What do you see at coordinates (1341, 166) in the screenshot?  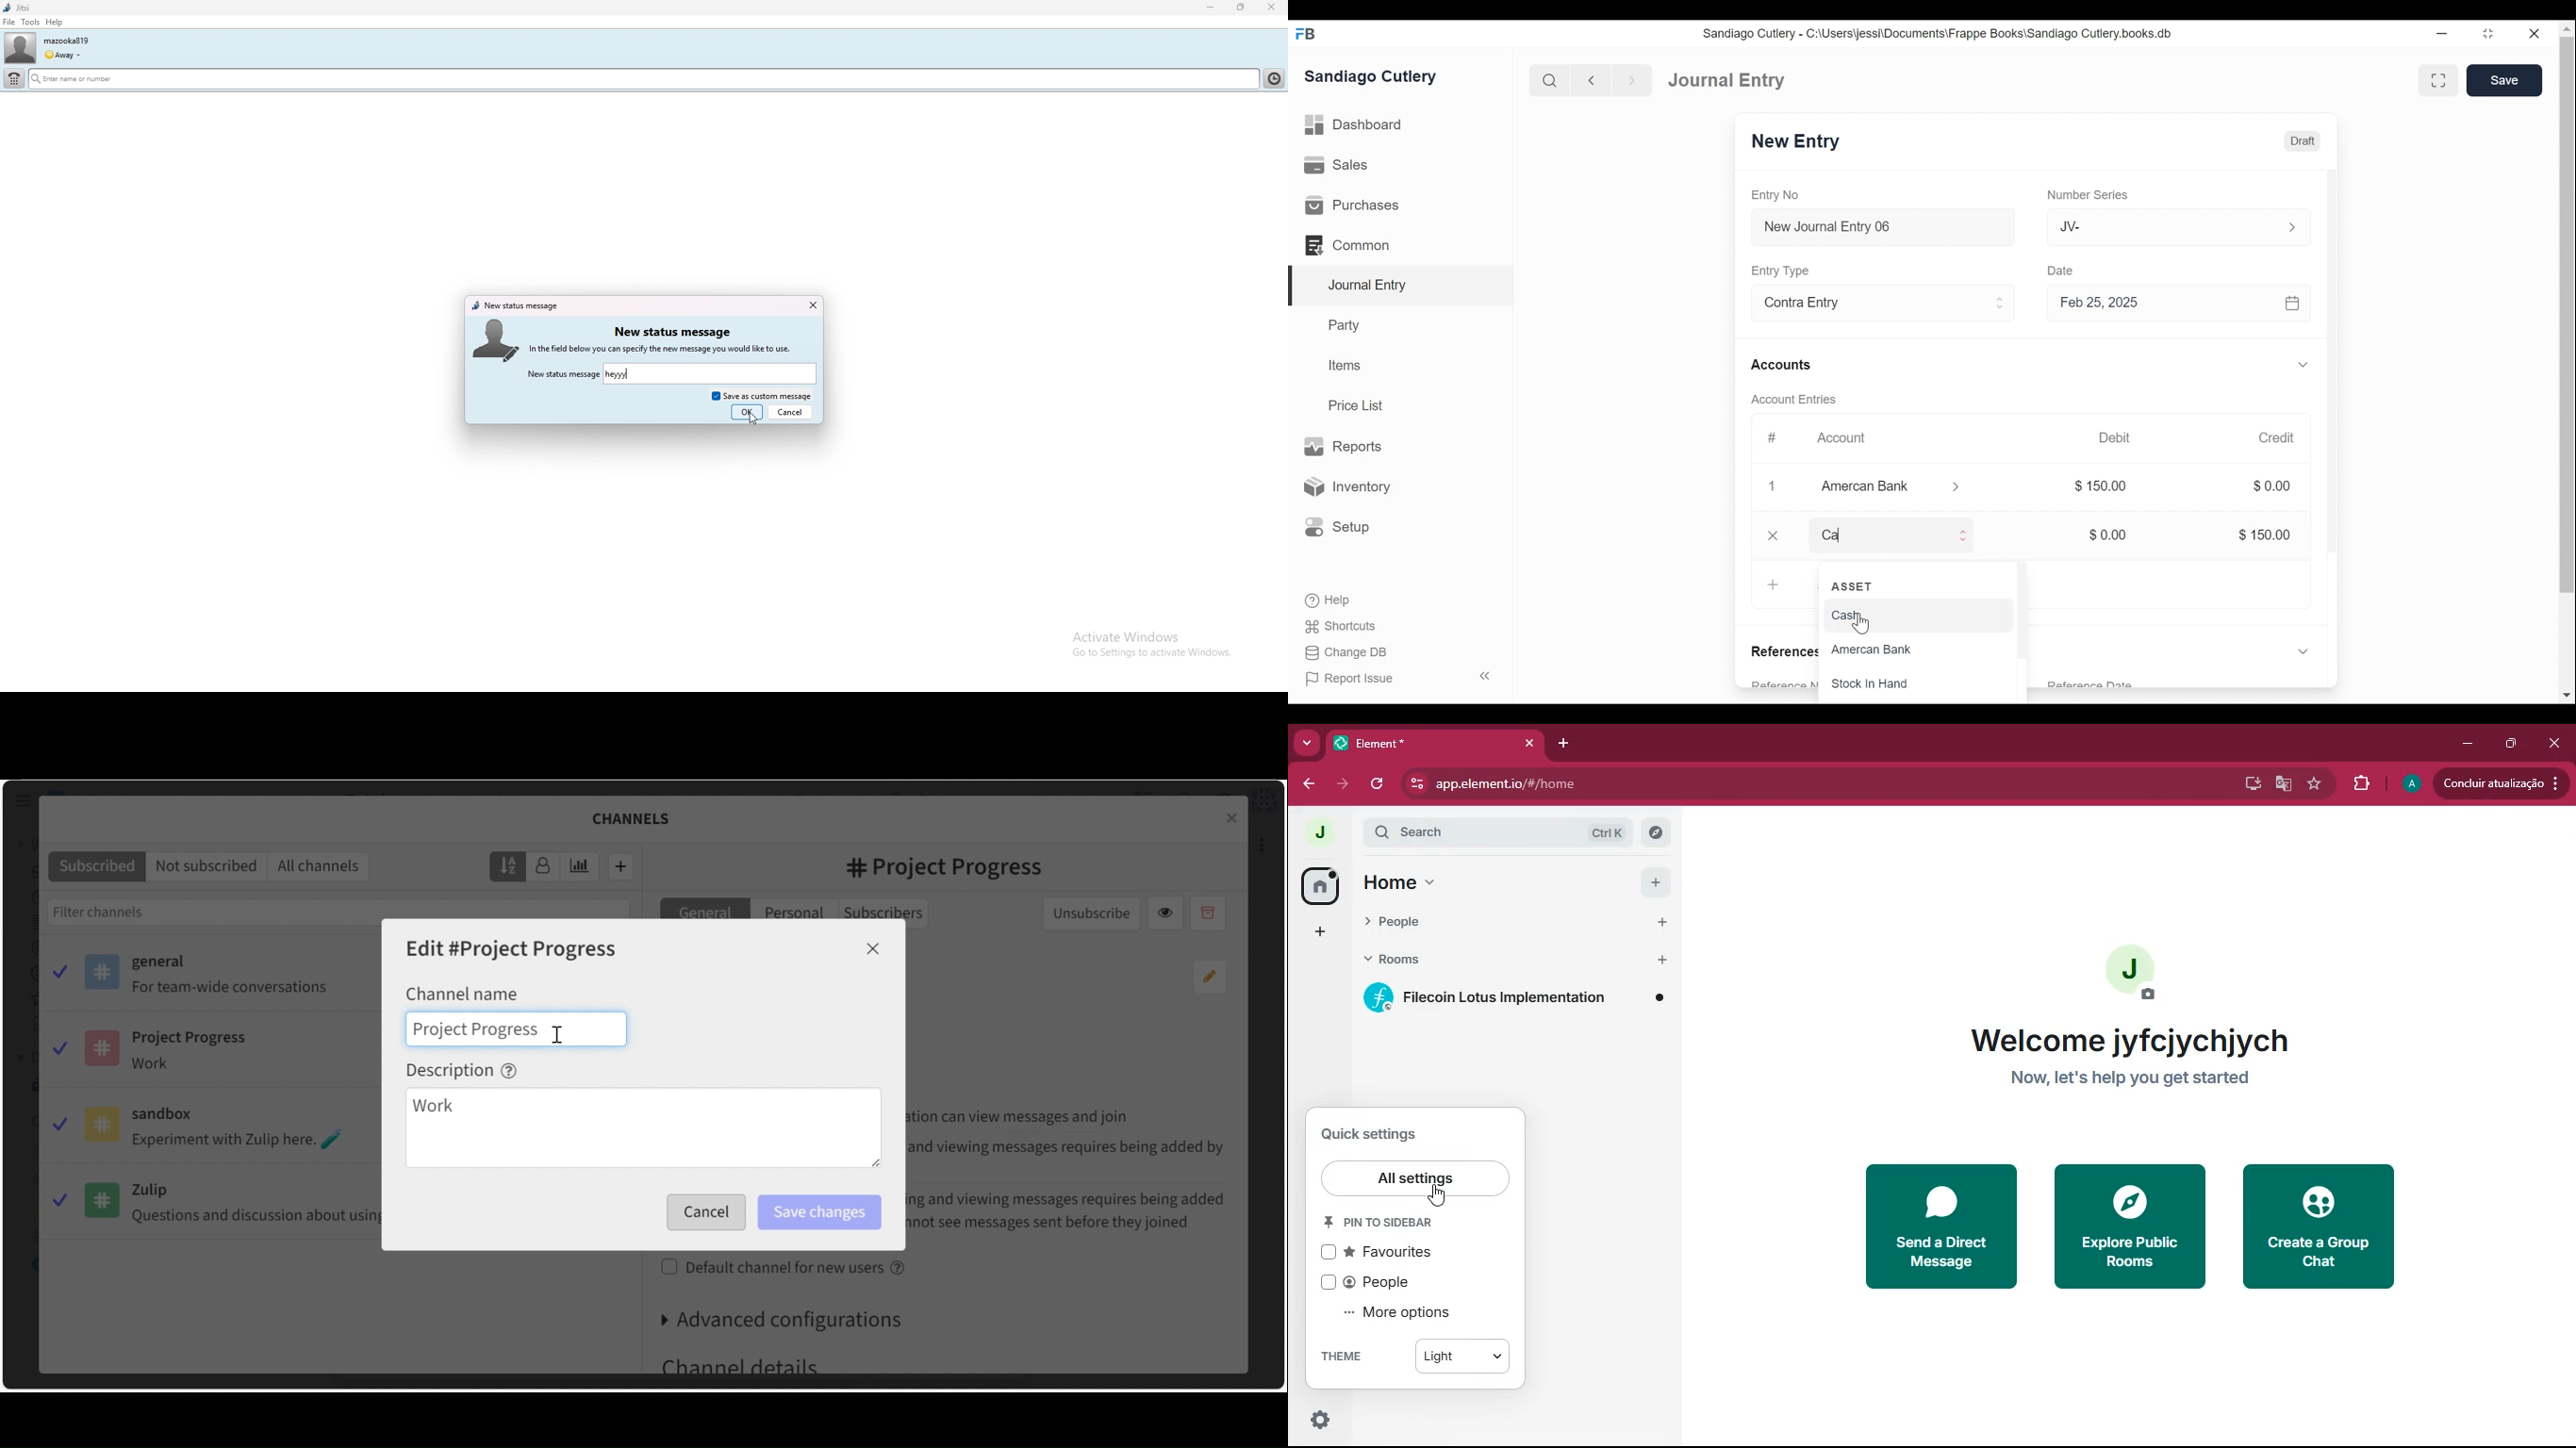 I see `Sales` at bounding box center [1341, 166].